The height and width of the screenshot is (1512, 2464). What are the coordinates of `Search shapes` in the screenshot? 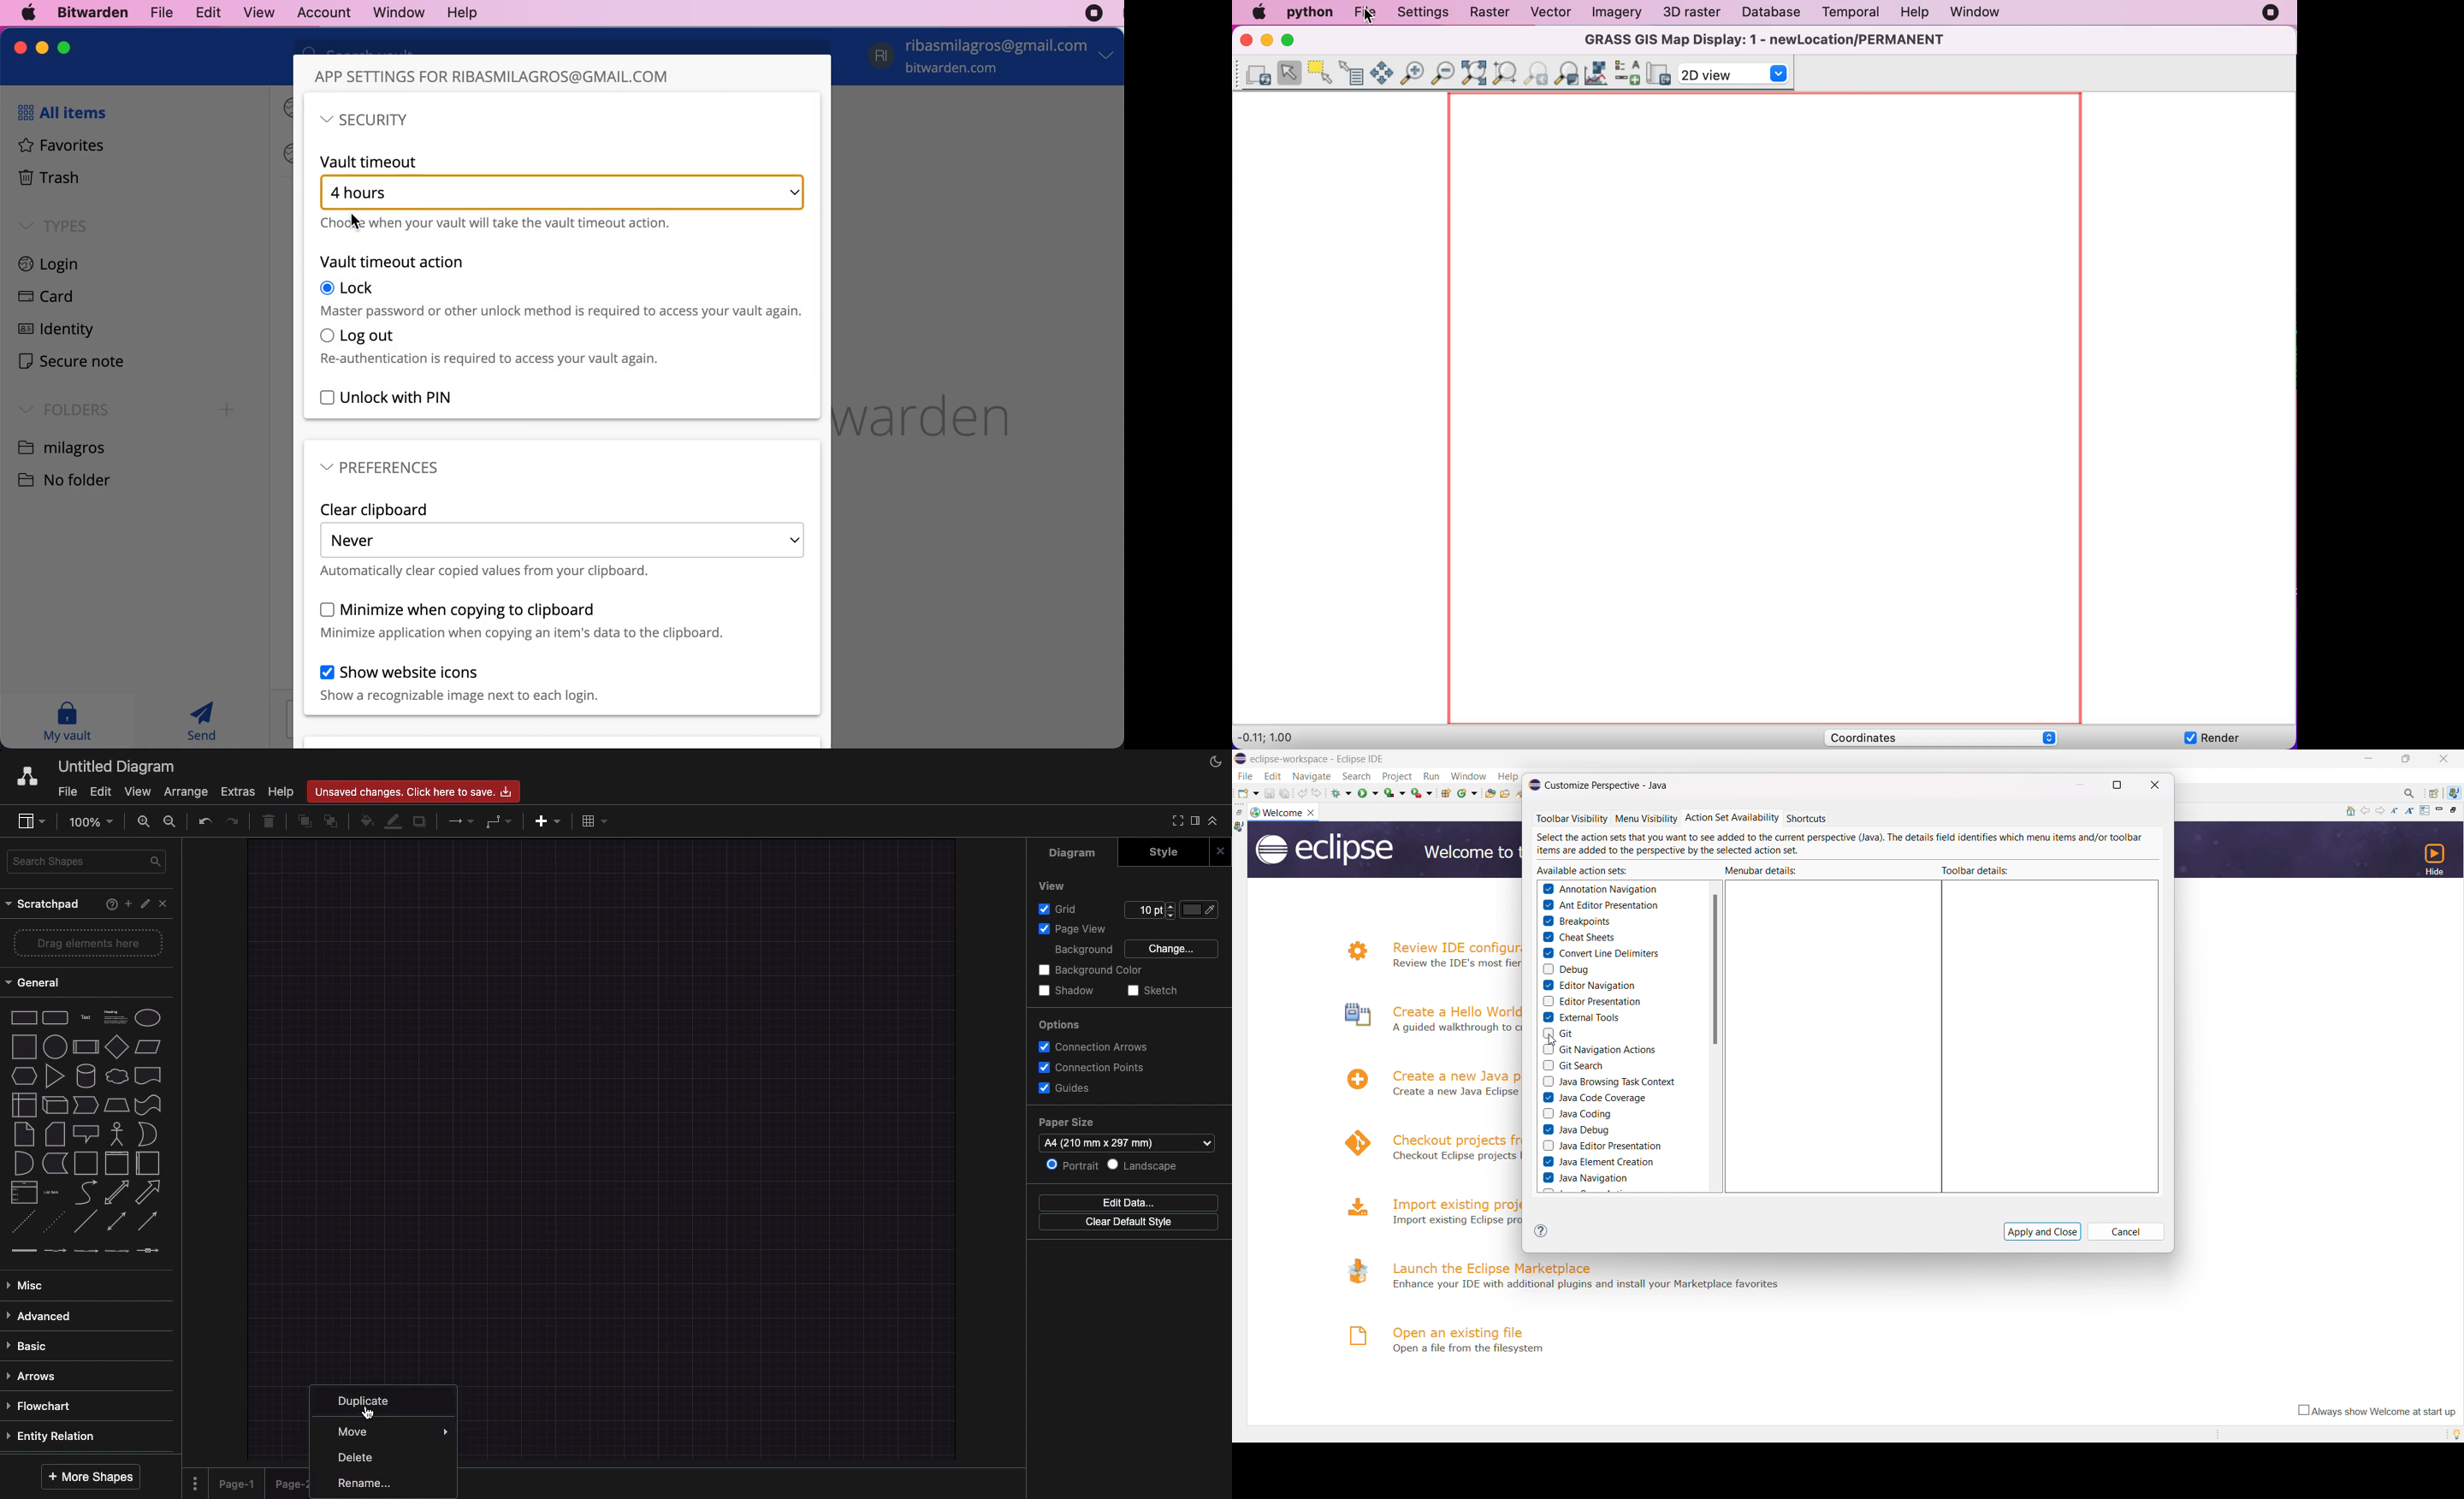 It's located at (91, 864).